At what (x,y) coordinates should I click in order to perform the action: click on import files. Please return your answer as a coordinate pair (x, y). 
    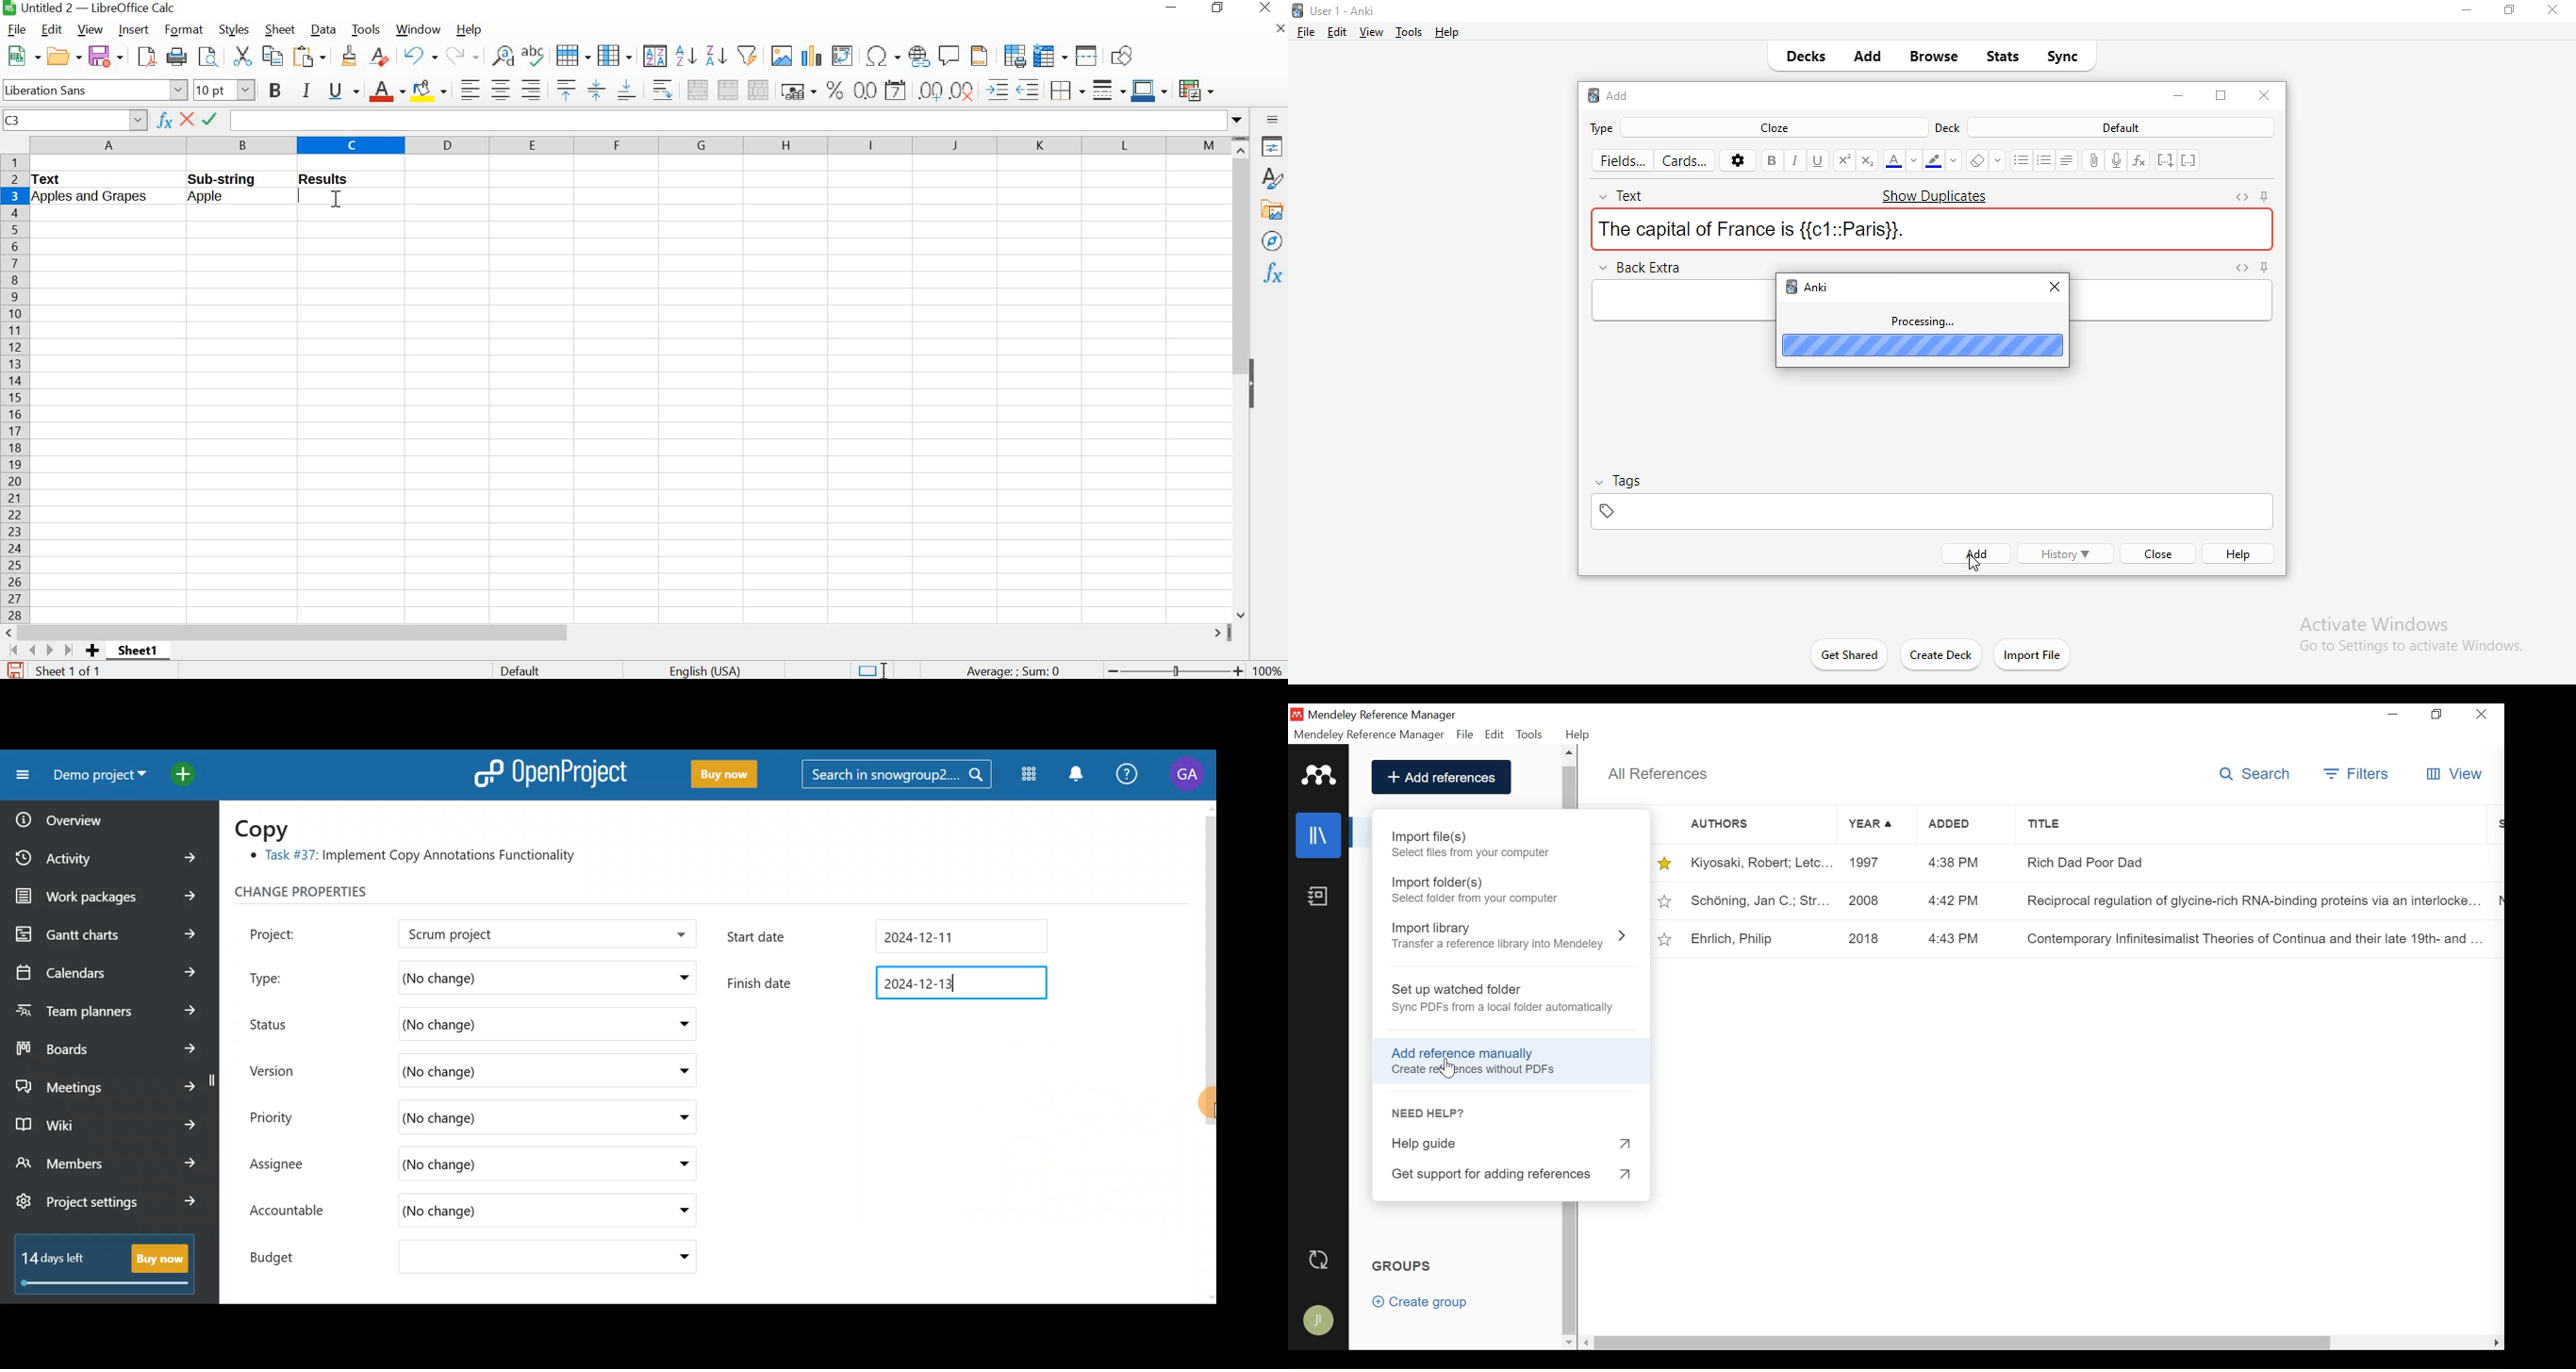
    Looking at the image, I should click on (2034, 654).